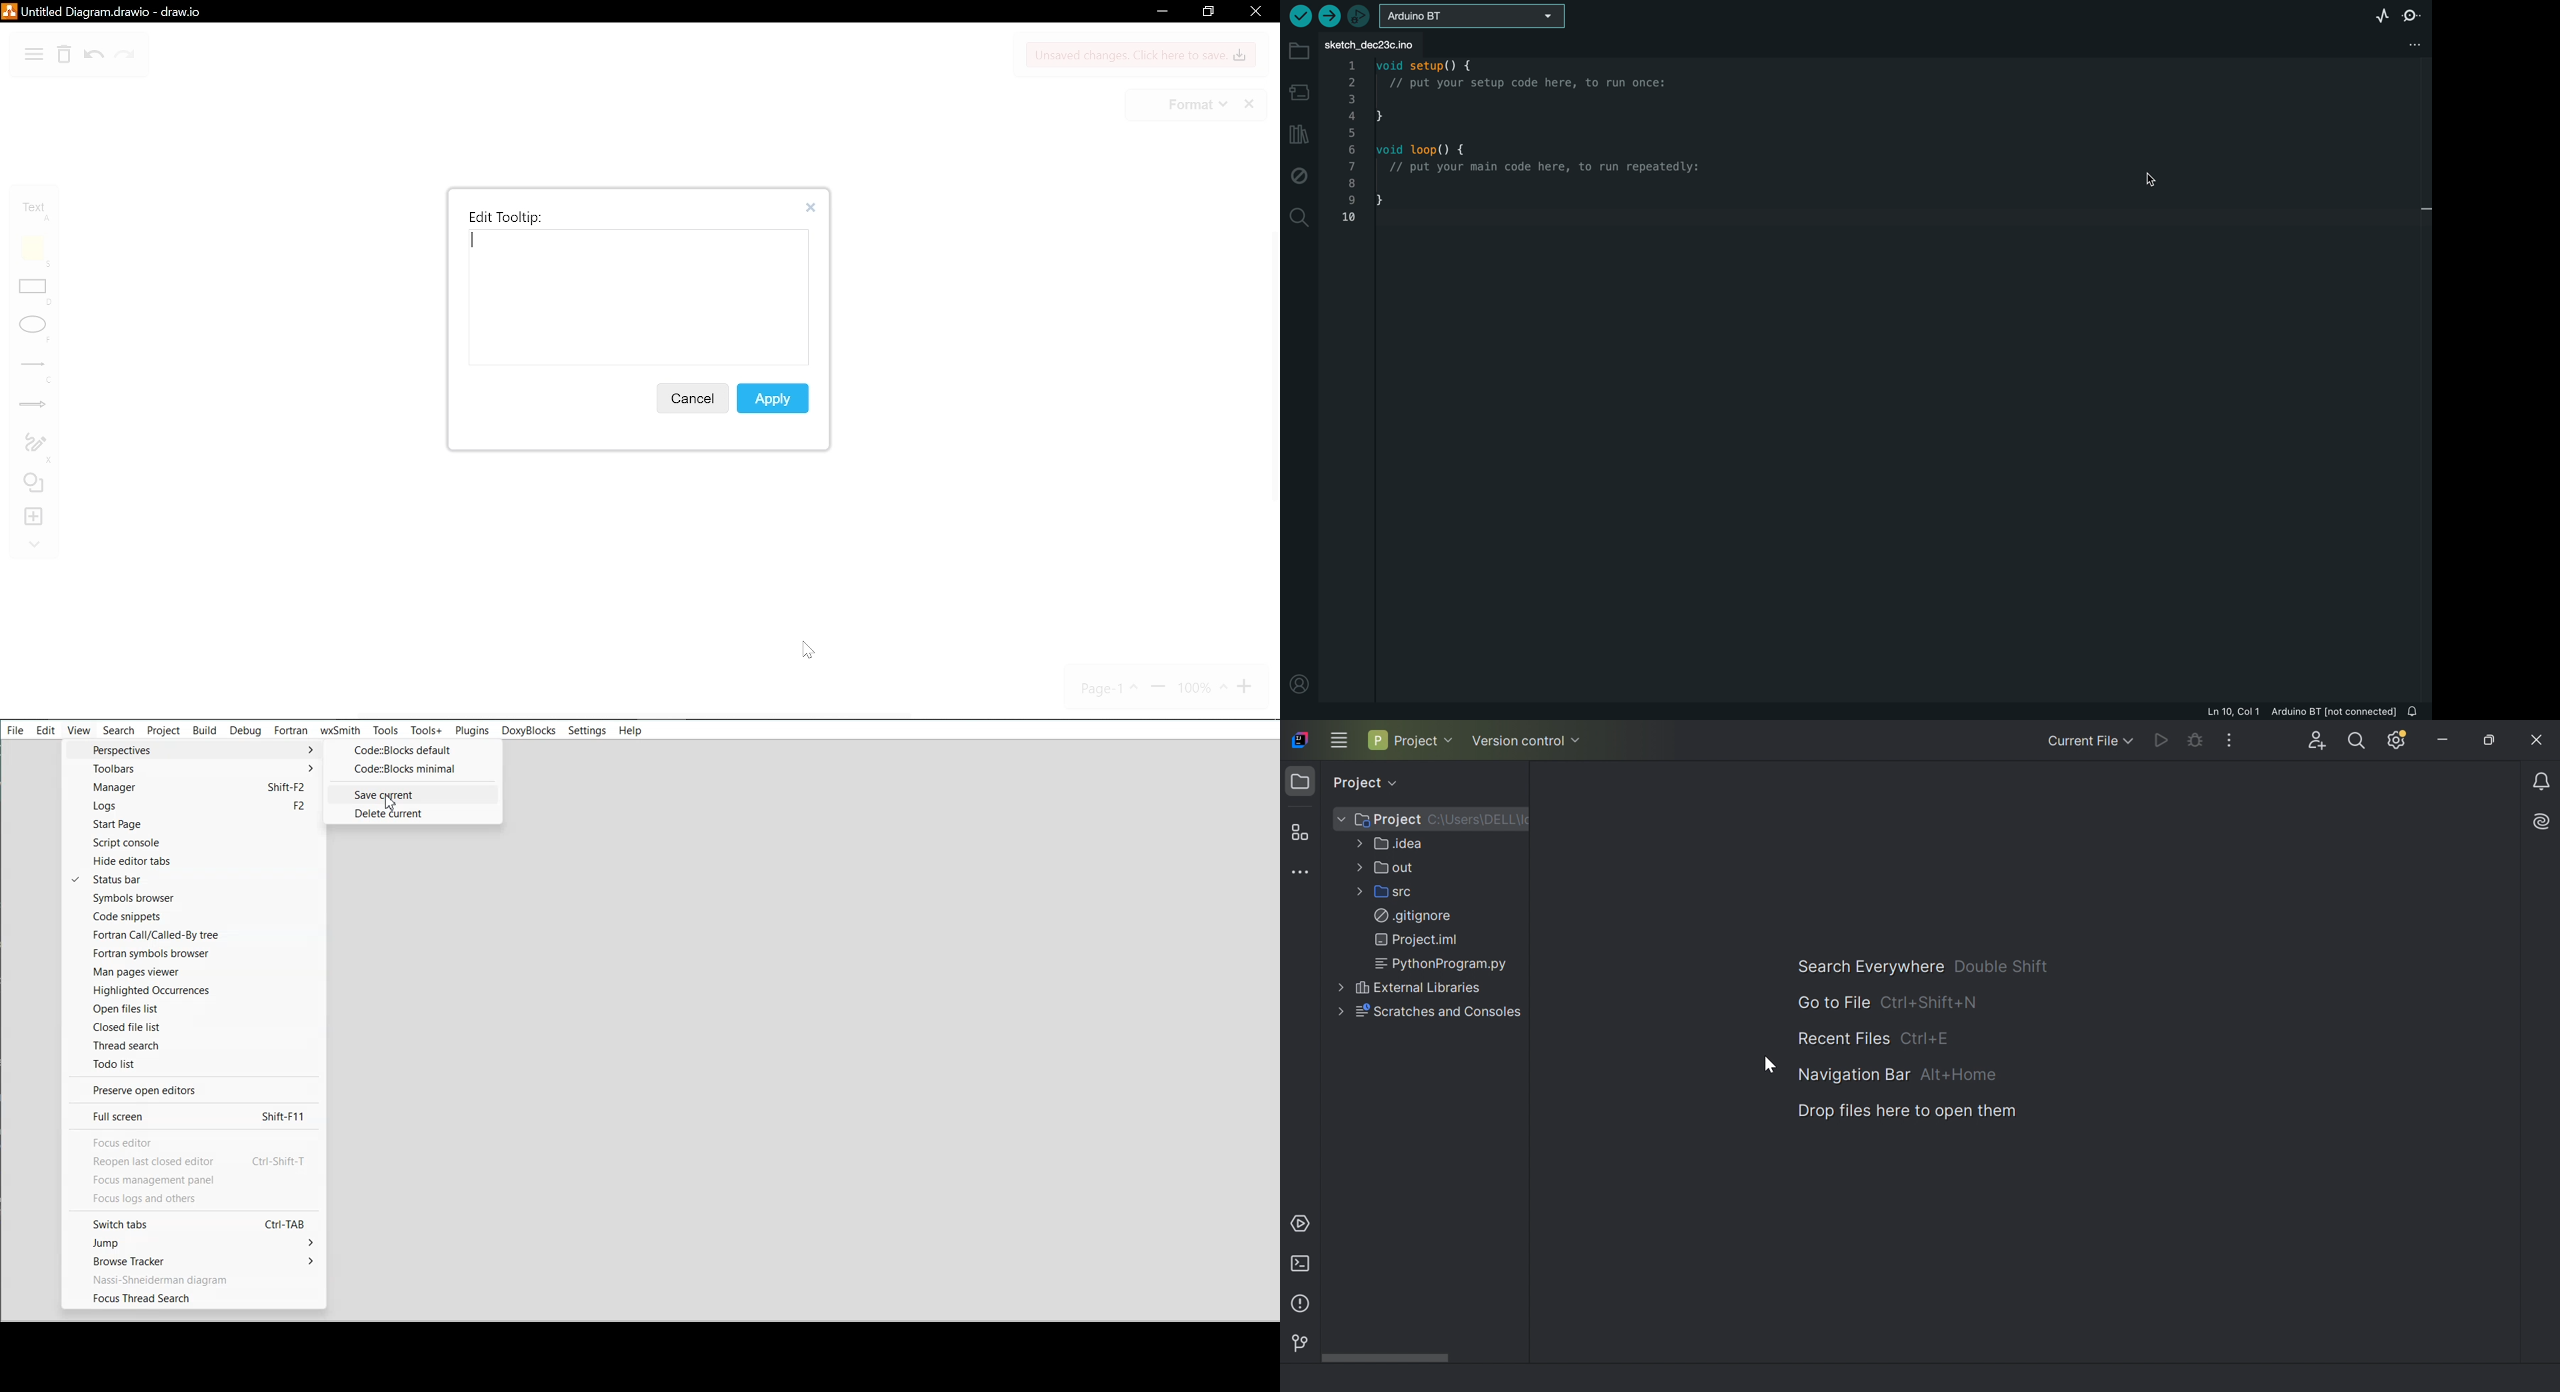 This screenshot has height=1400, width=2576. What do you see at coordinates (119, 730) in the screenshot?
I see `Search` at bounding box center [119, 730].